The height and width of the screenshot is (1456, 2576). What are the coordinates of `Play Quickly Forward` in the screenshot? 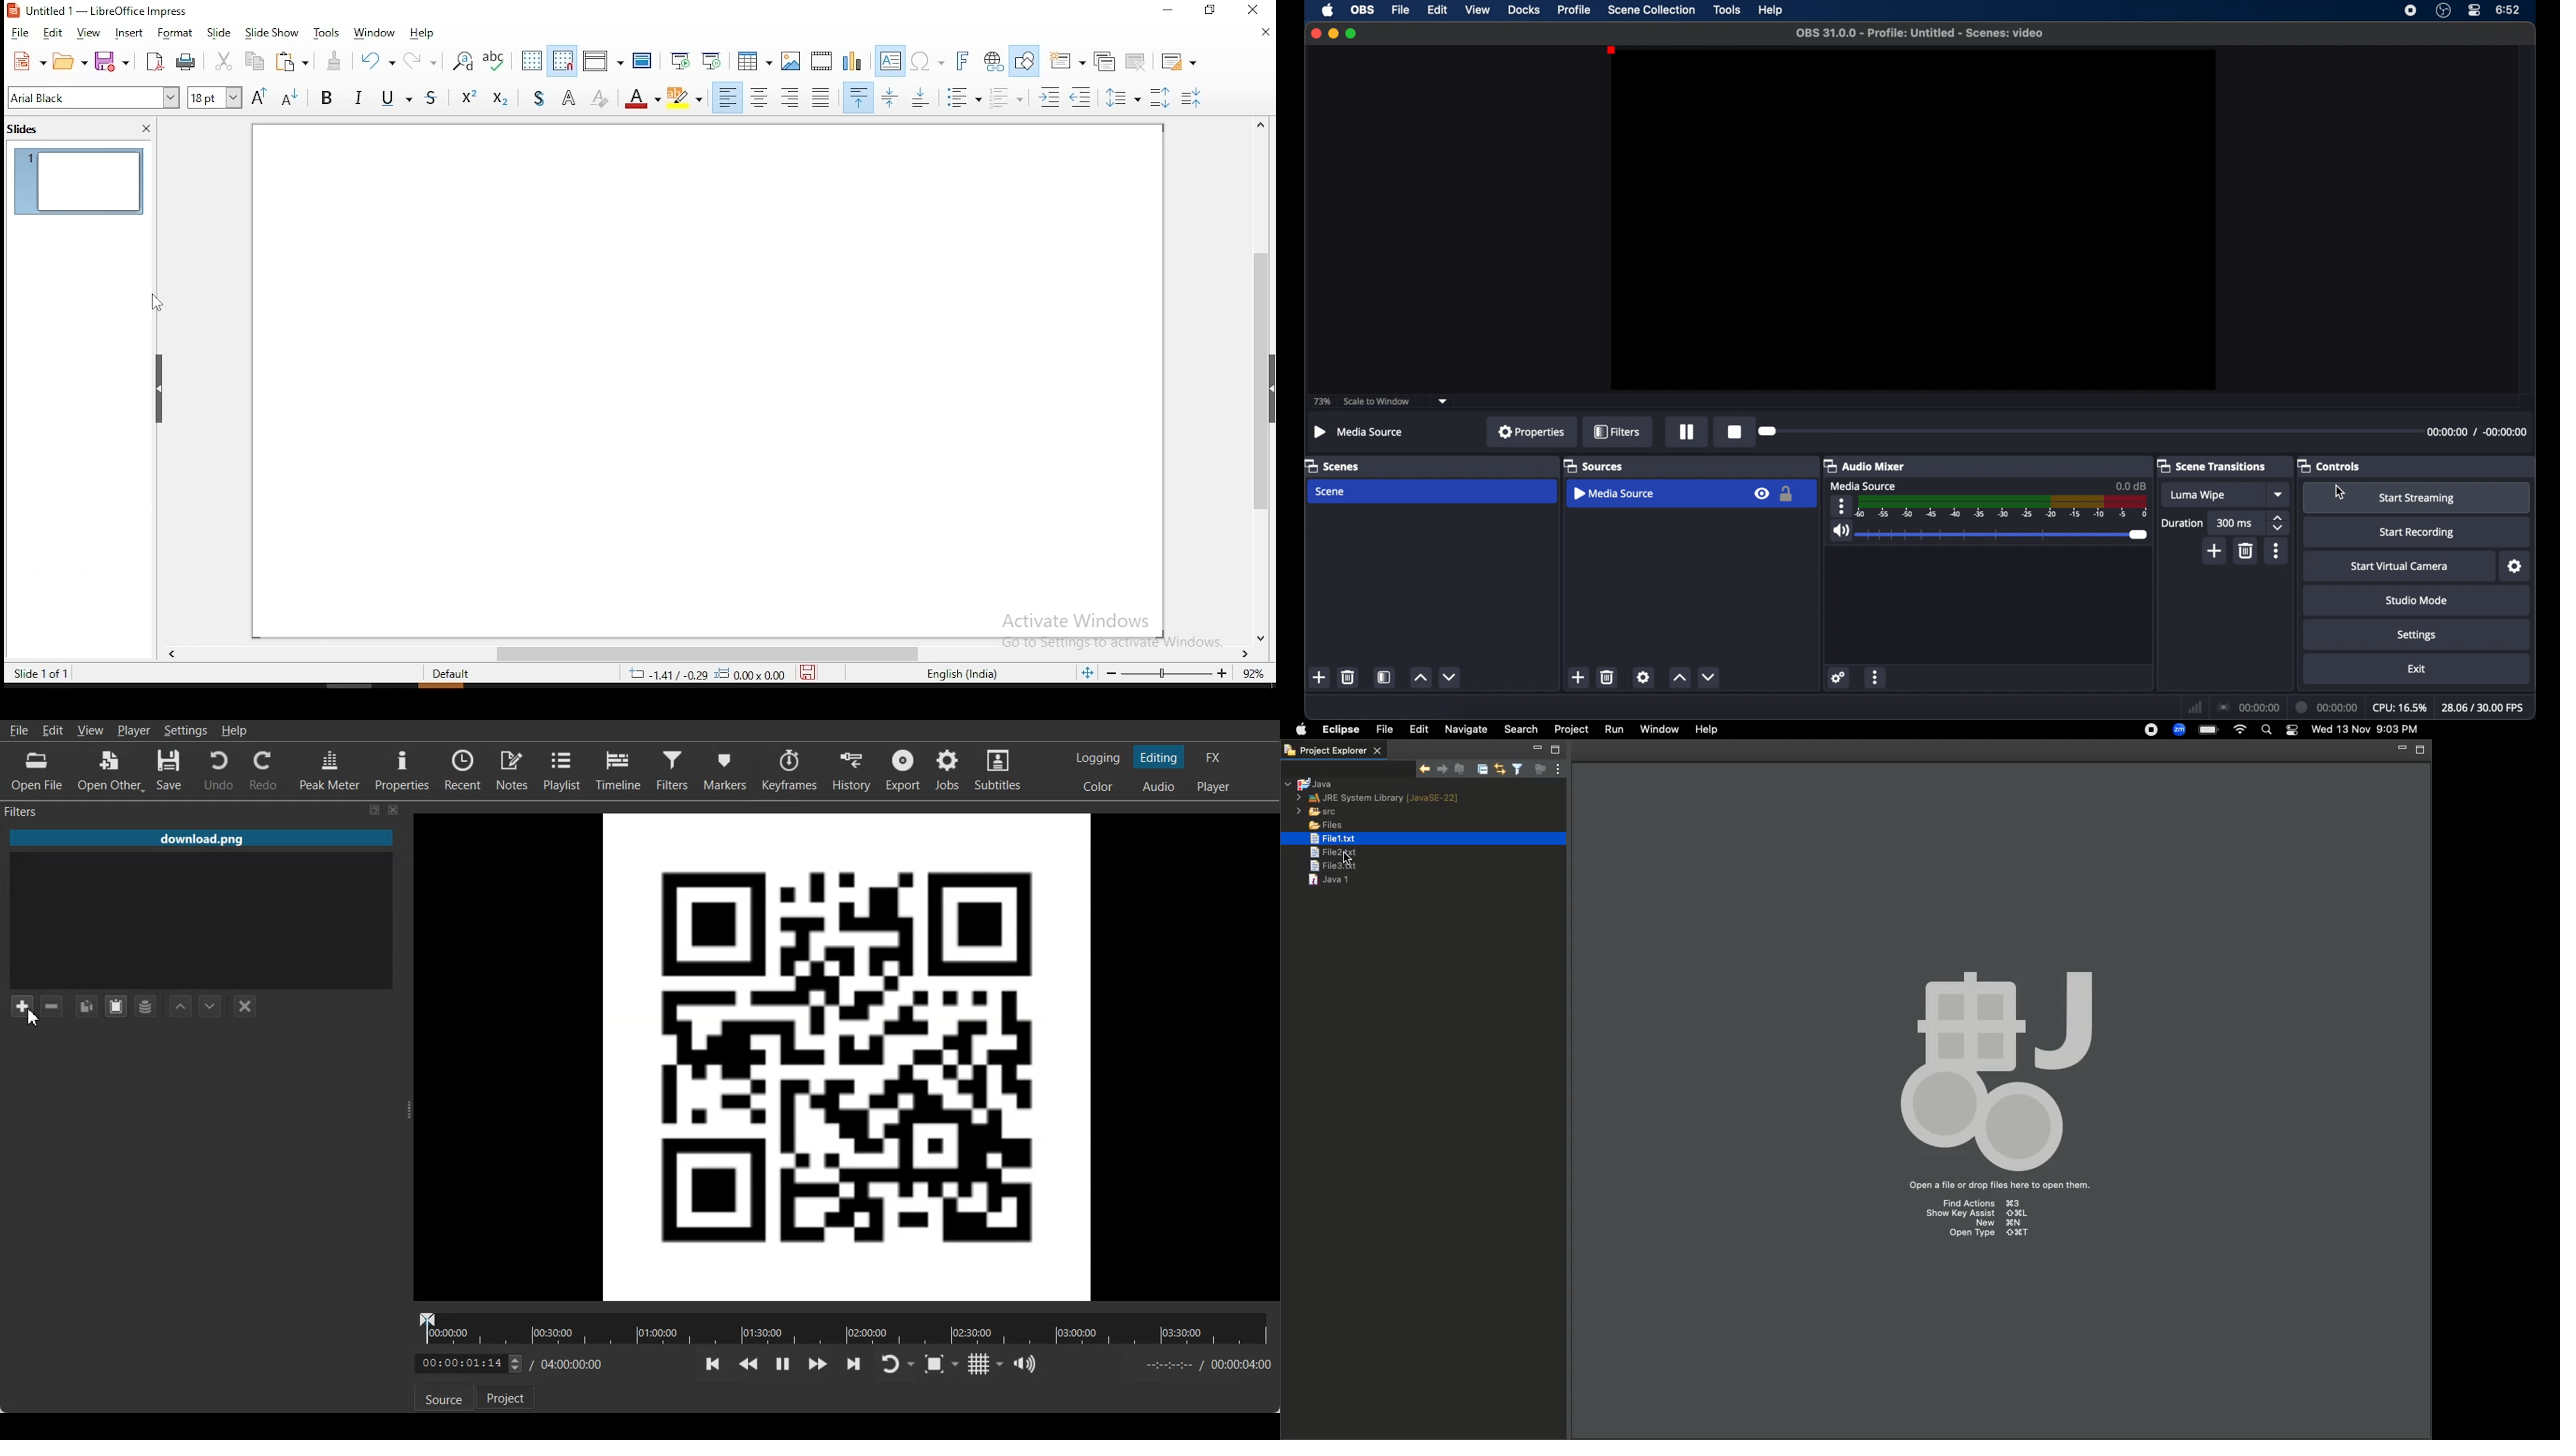 It's located at (818, 1364).